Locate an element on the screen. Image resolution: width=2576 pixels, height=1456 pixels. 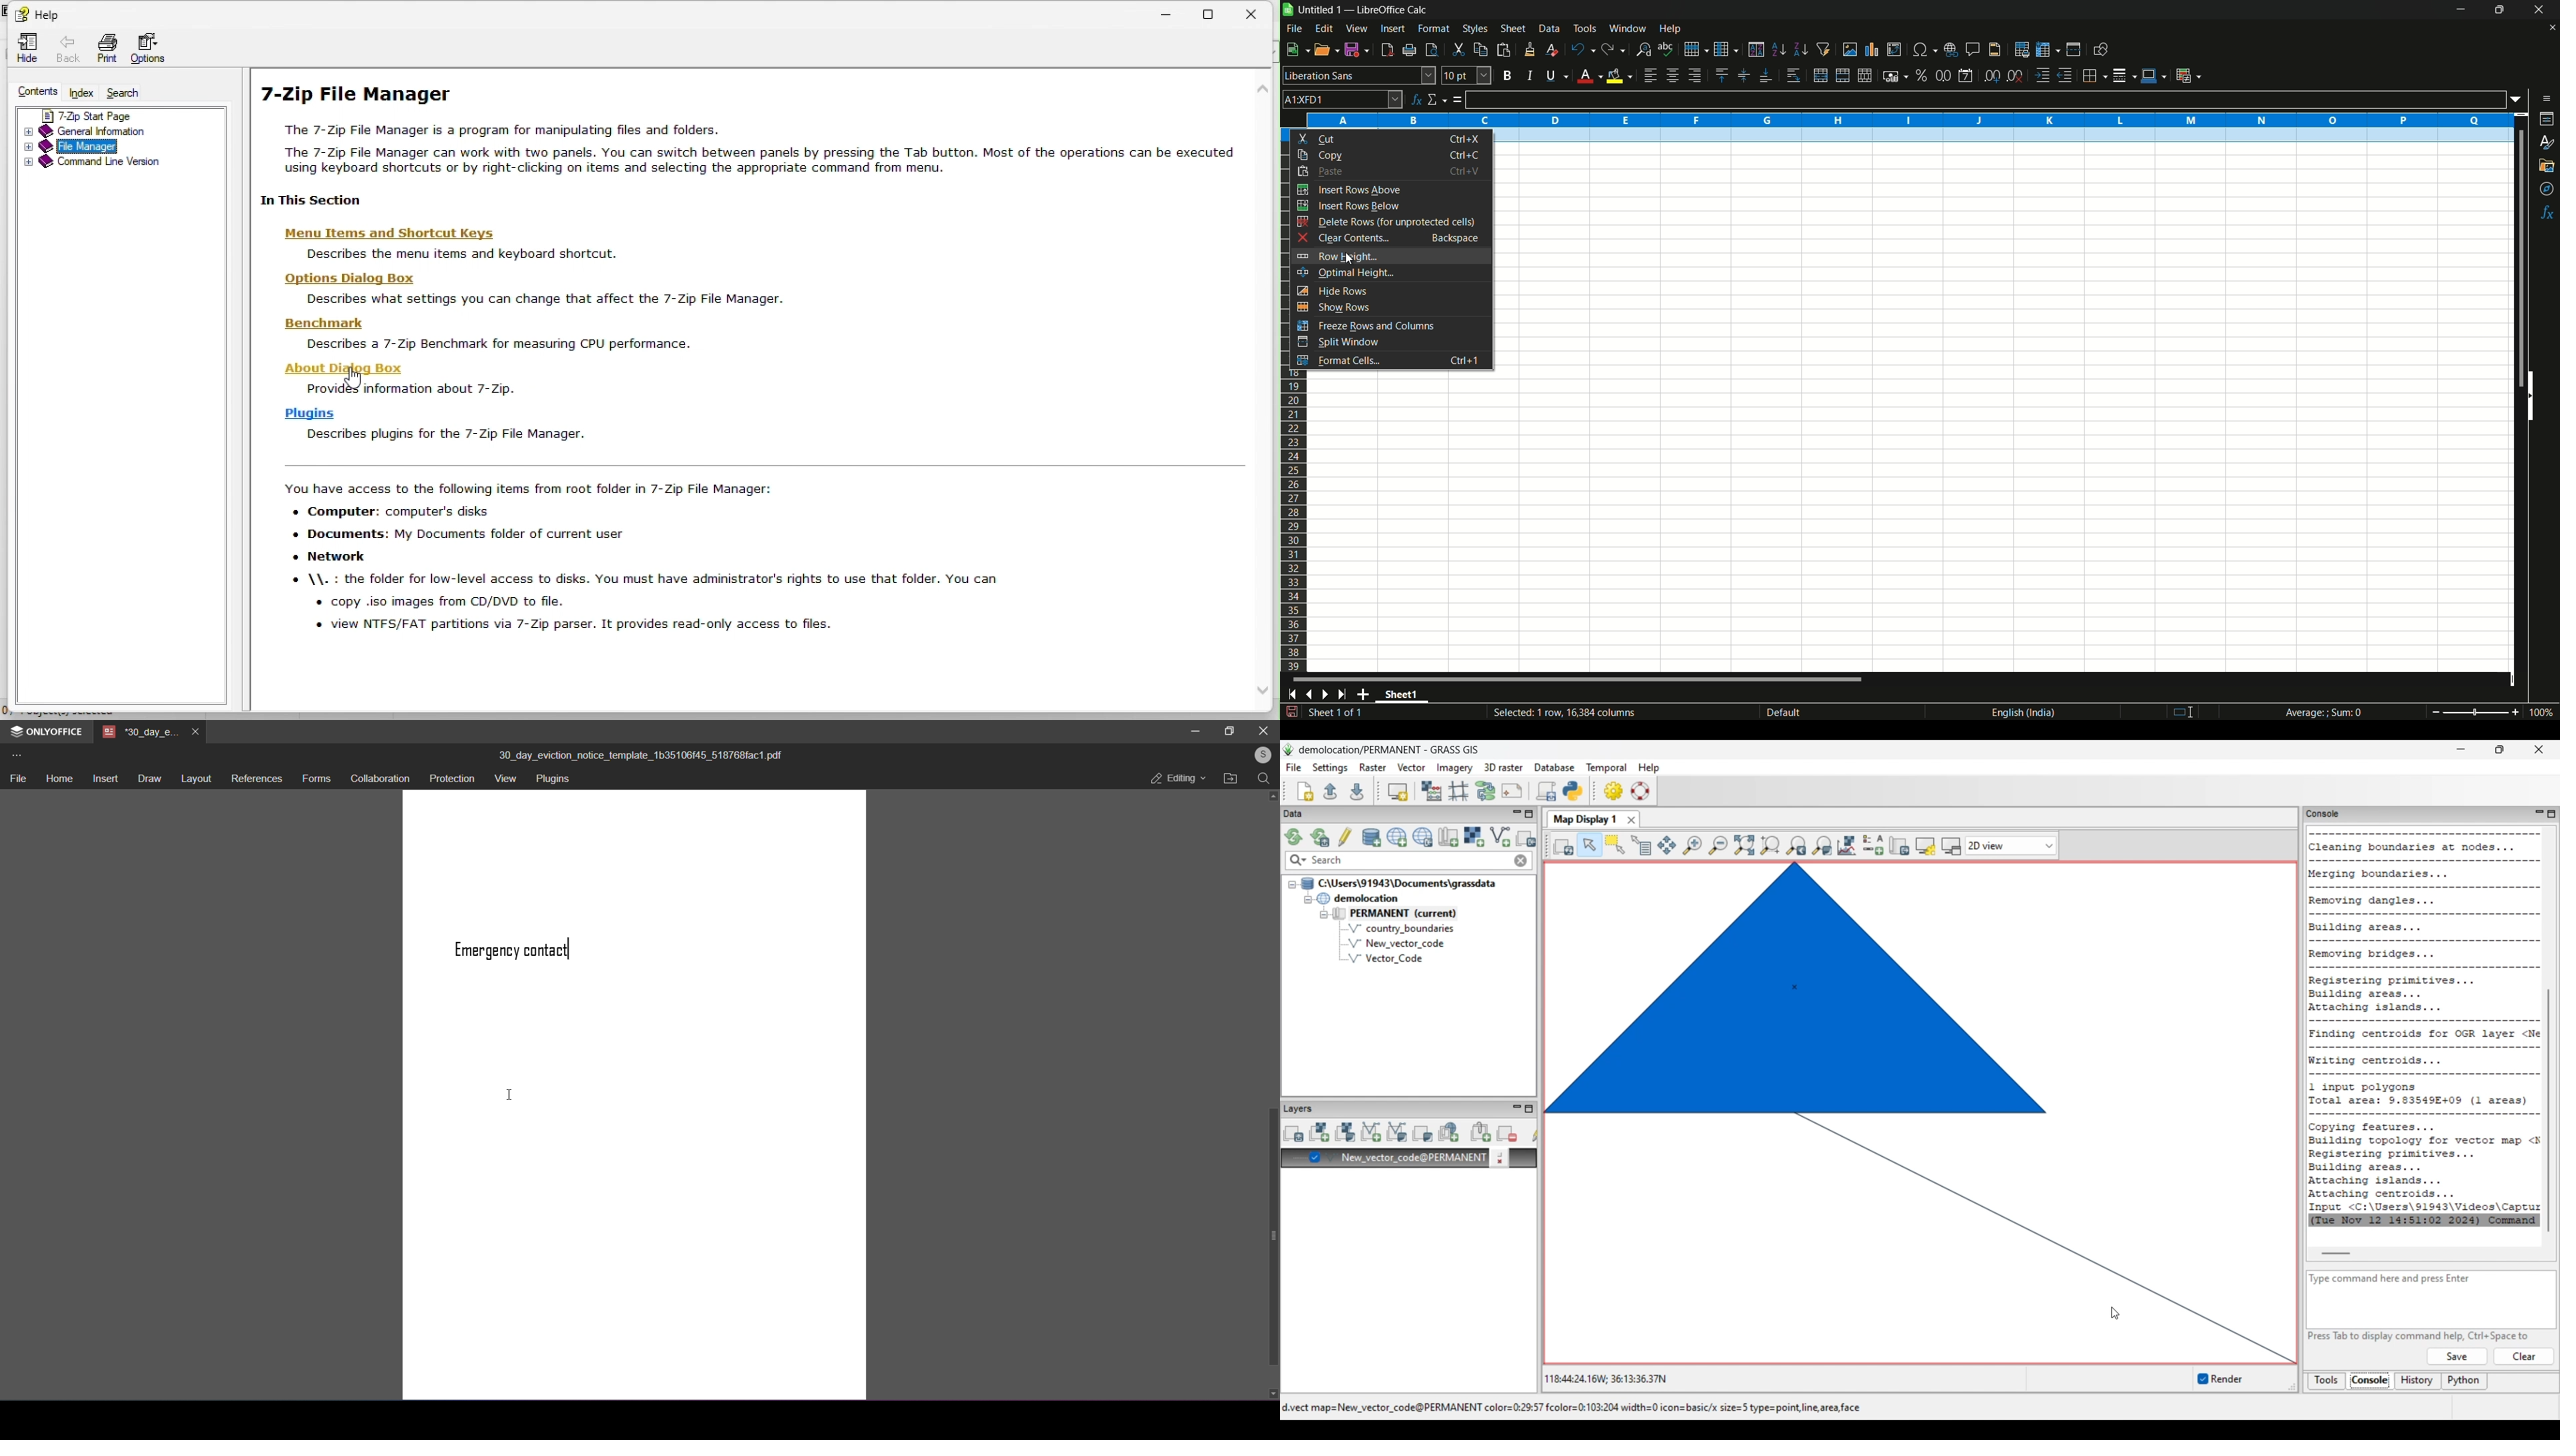
layout is located at coordinates (197, 780).